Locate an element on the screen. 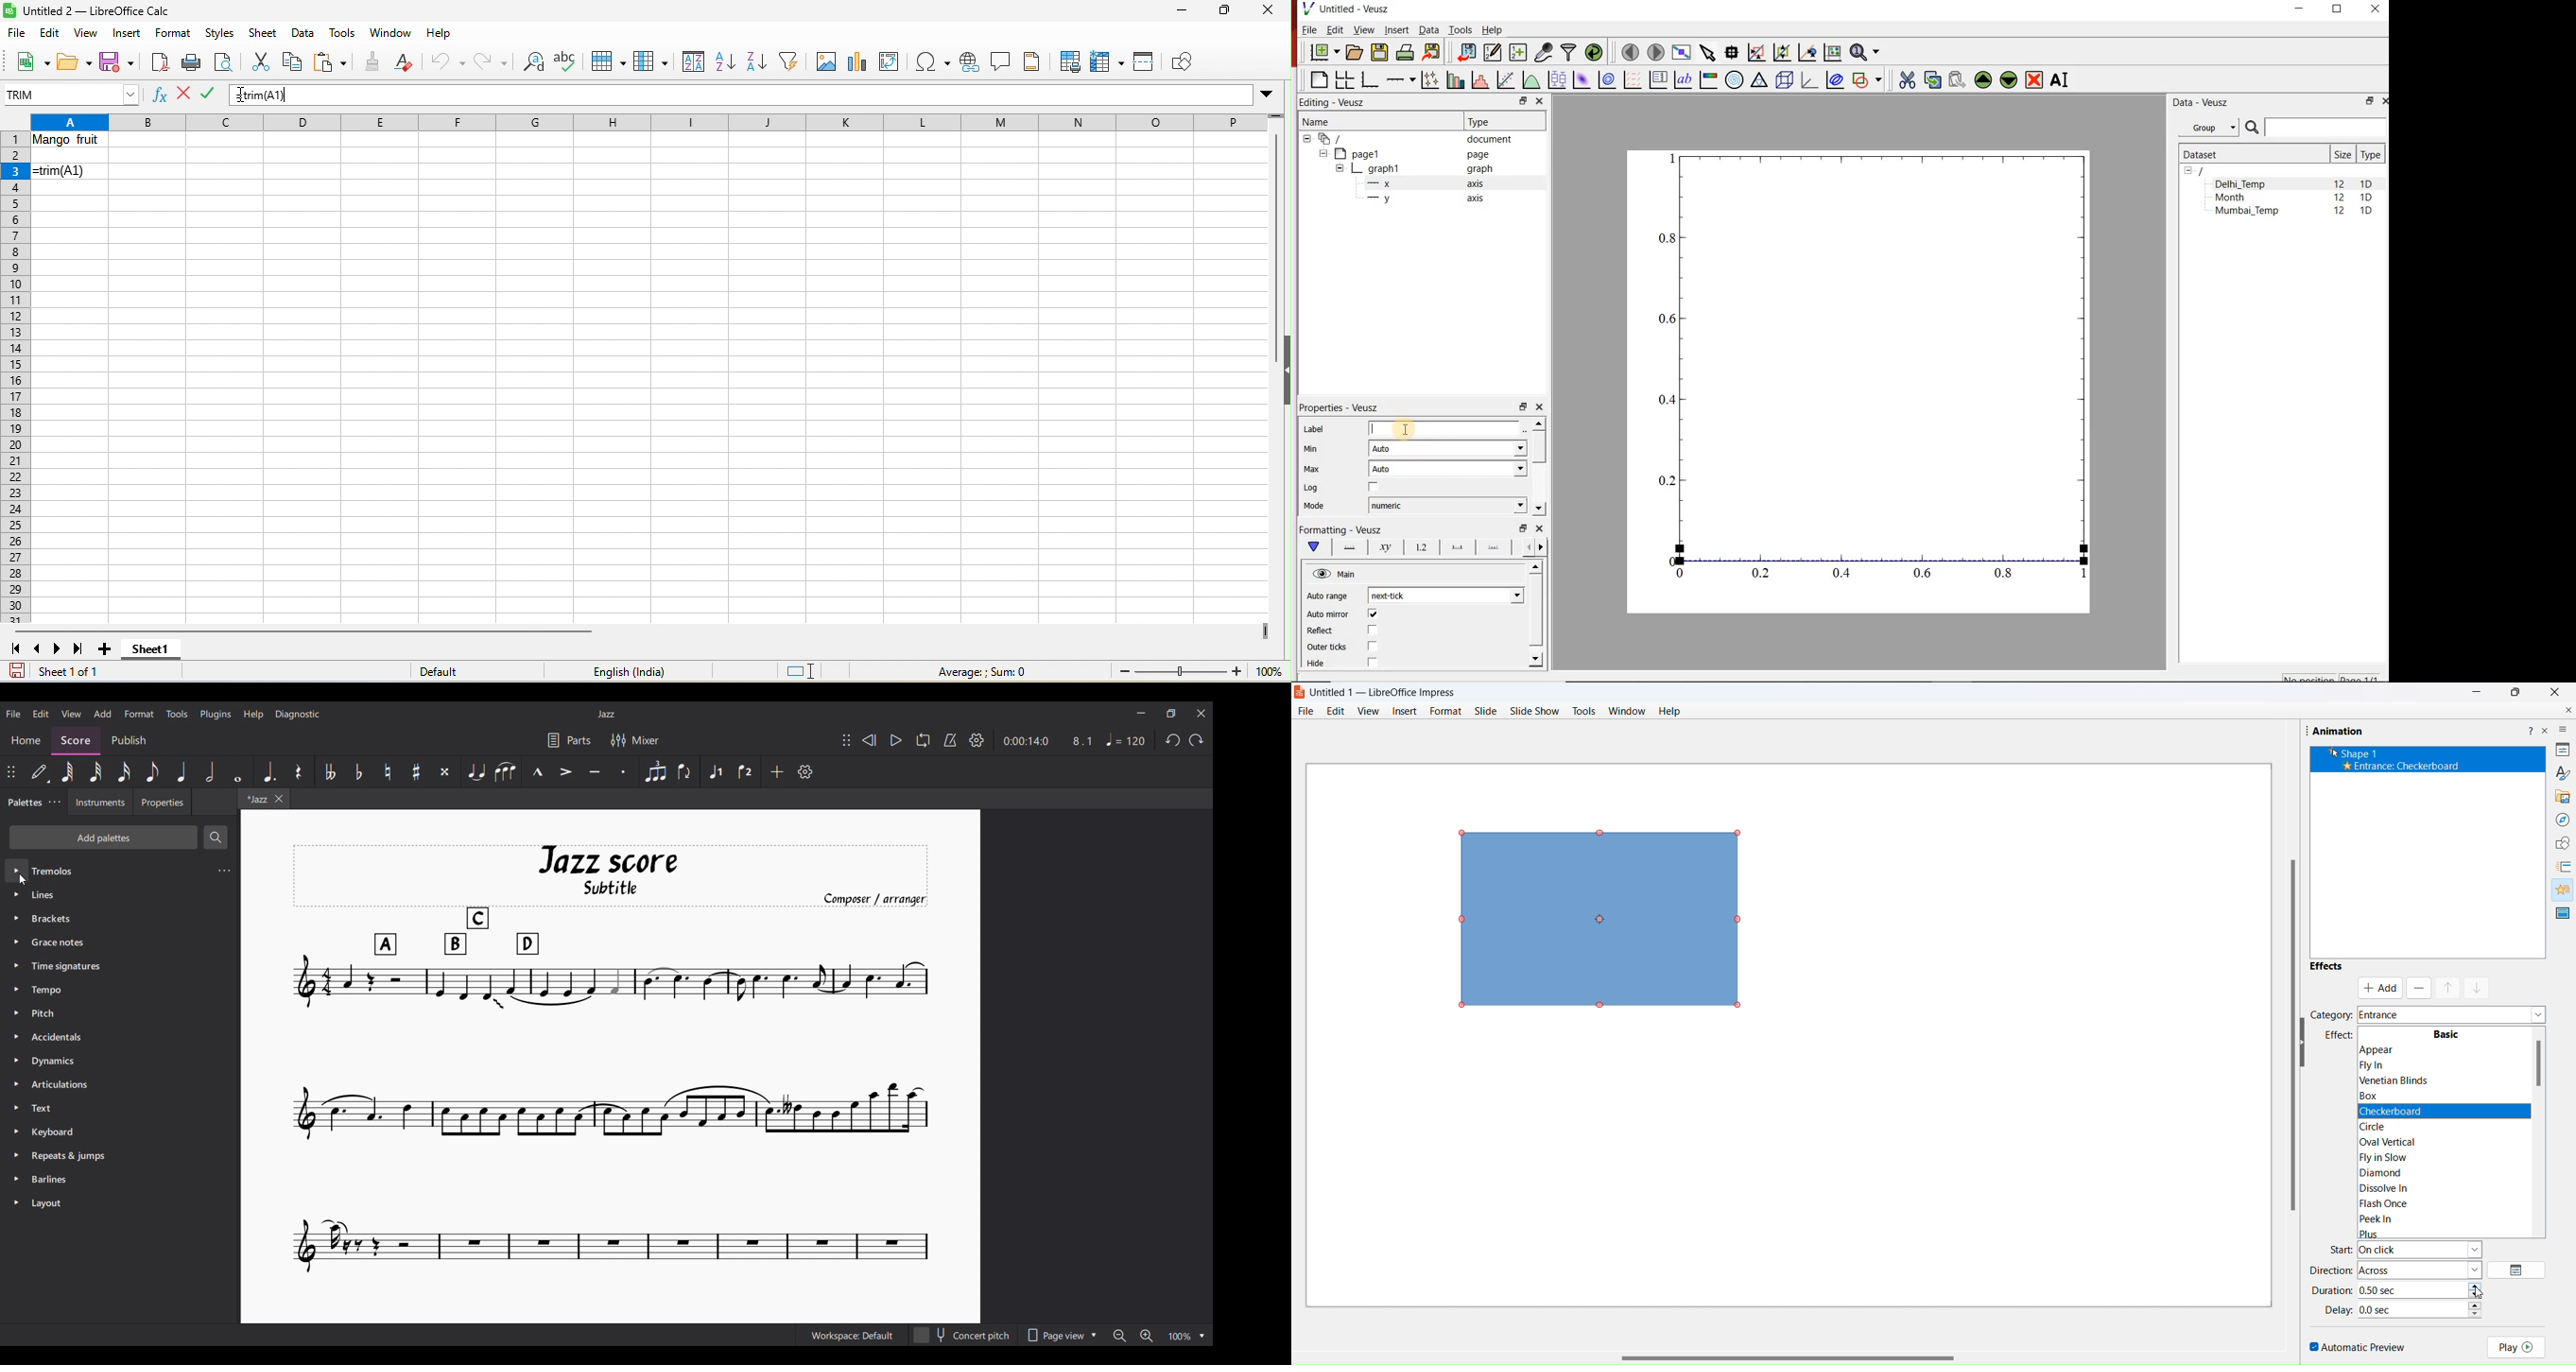 The width and height of the screenshot is (2576, 1372). data is located at coordinates (303, 34).